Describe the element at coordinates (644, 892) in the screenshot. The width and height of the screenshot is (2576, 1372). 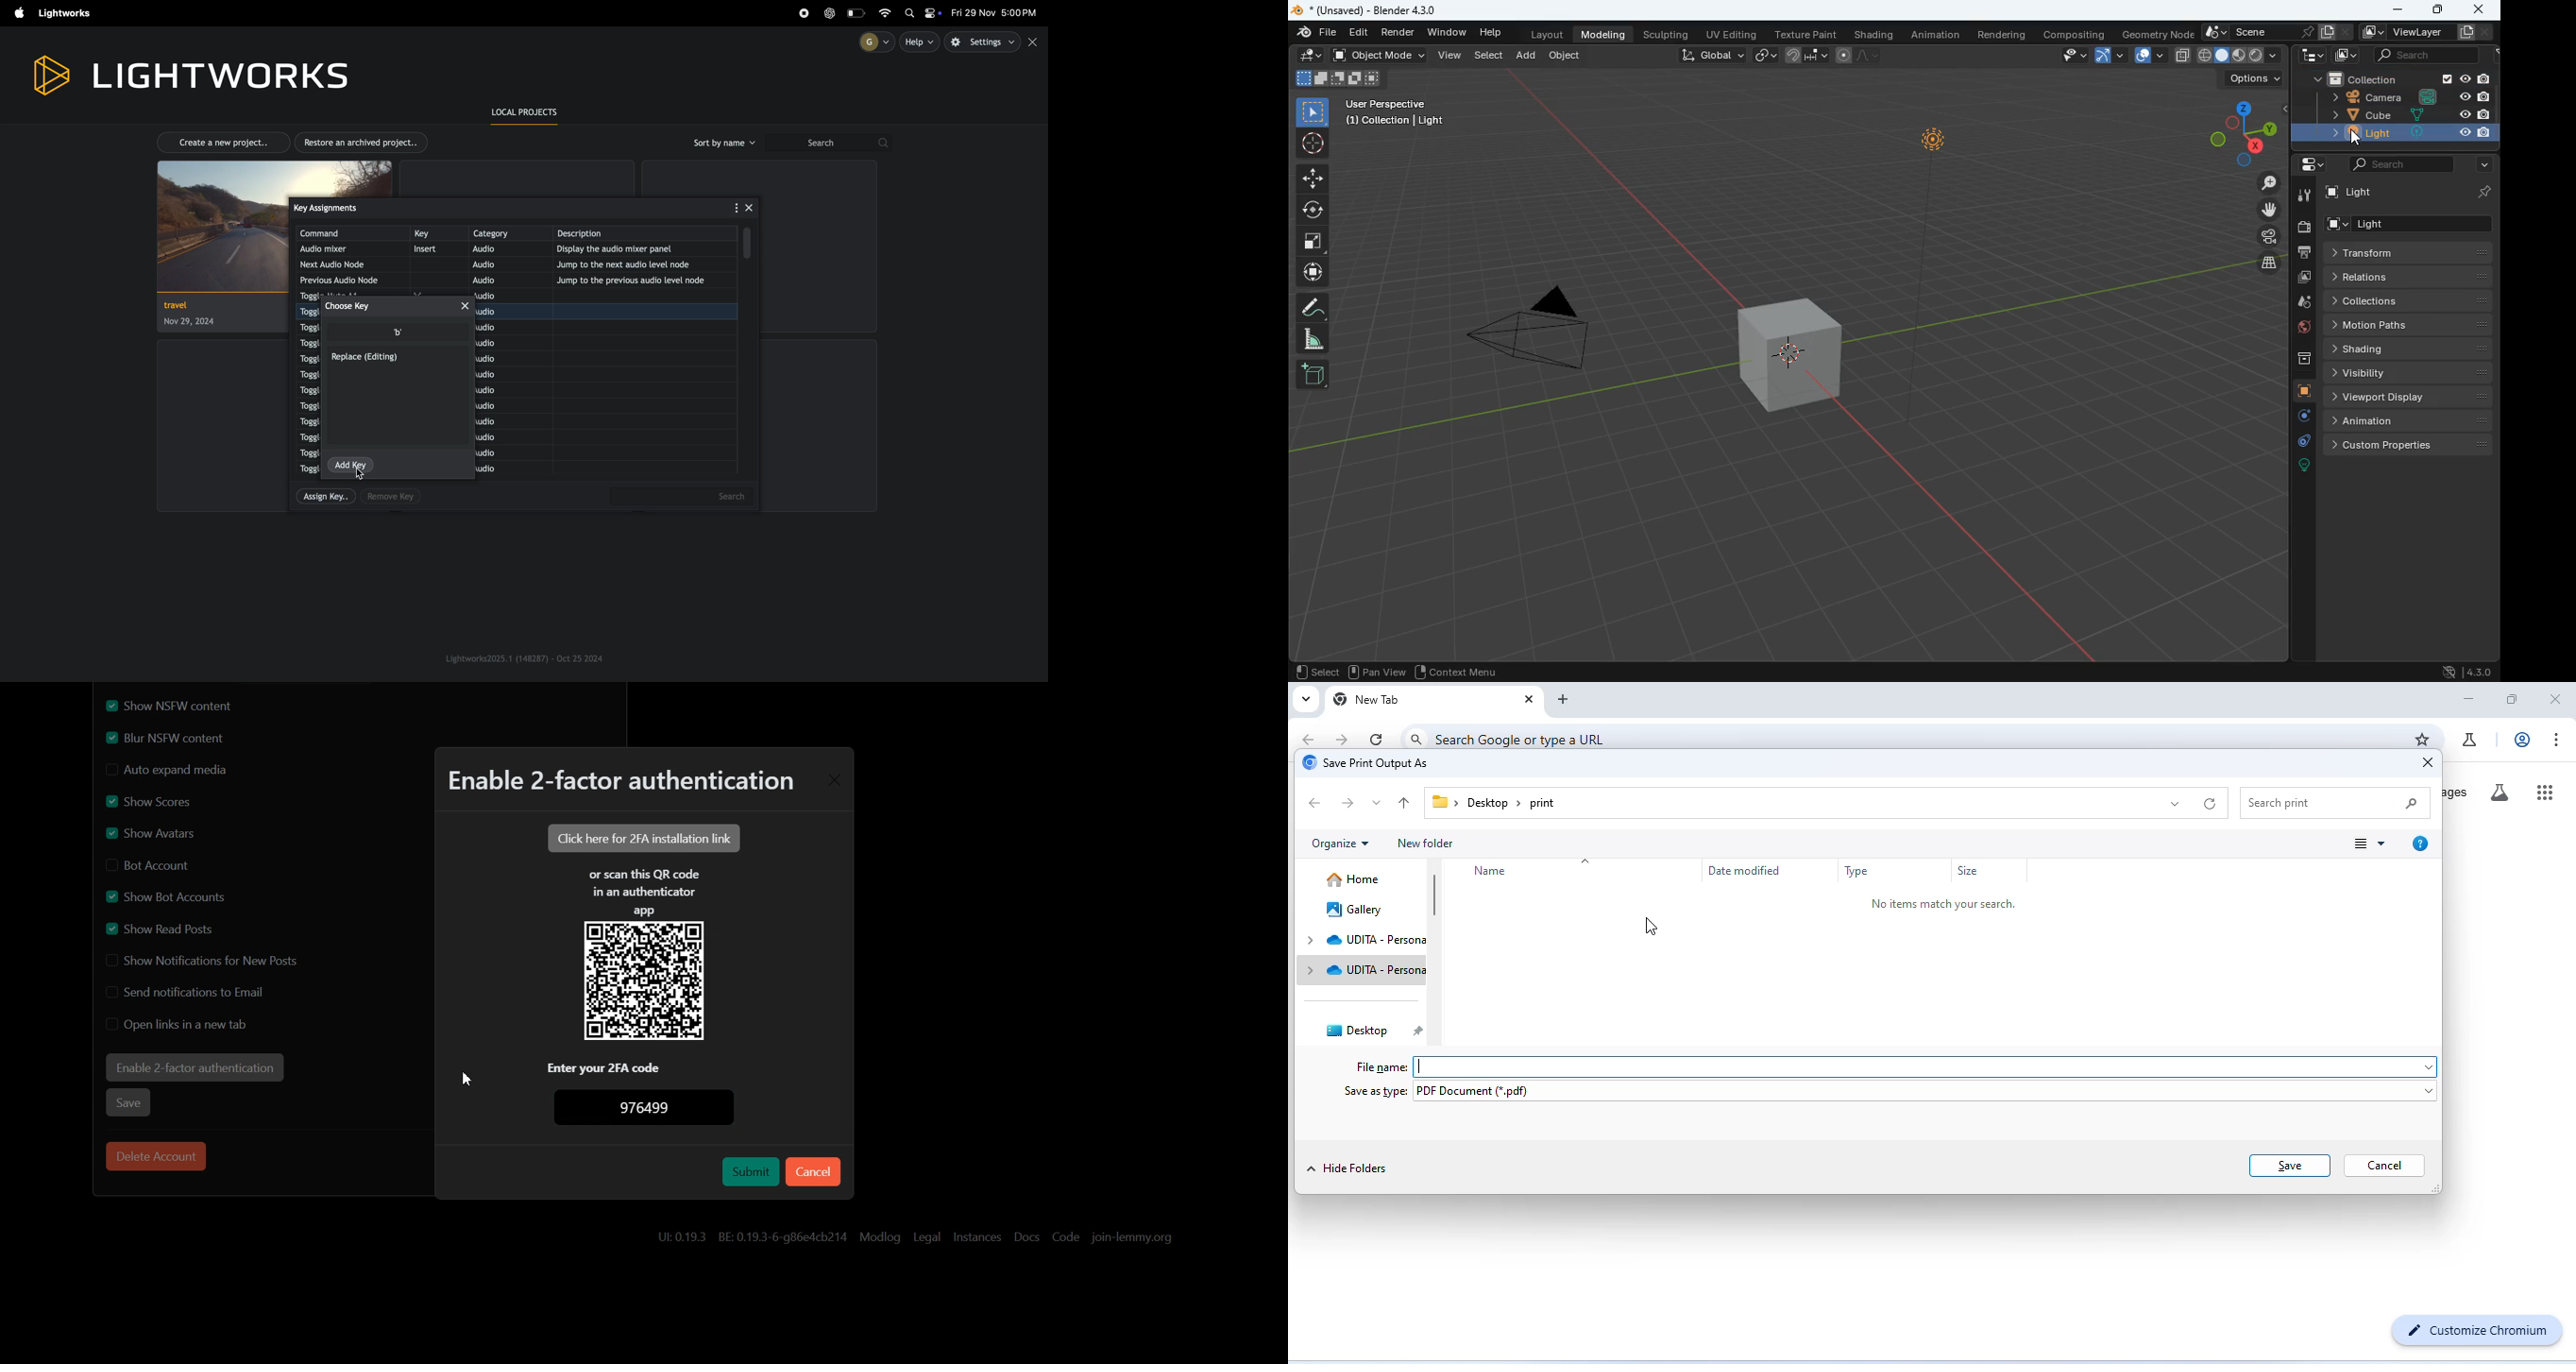
I see `Text` at that location.